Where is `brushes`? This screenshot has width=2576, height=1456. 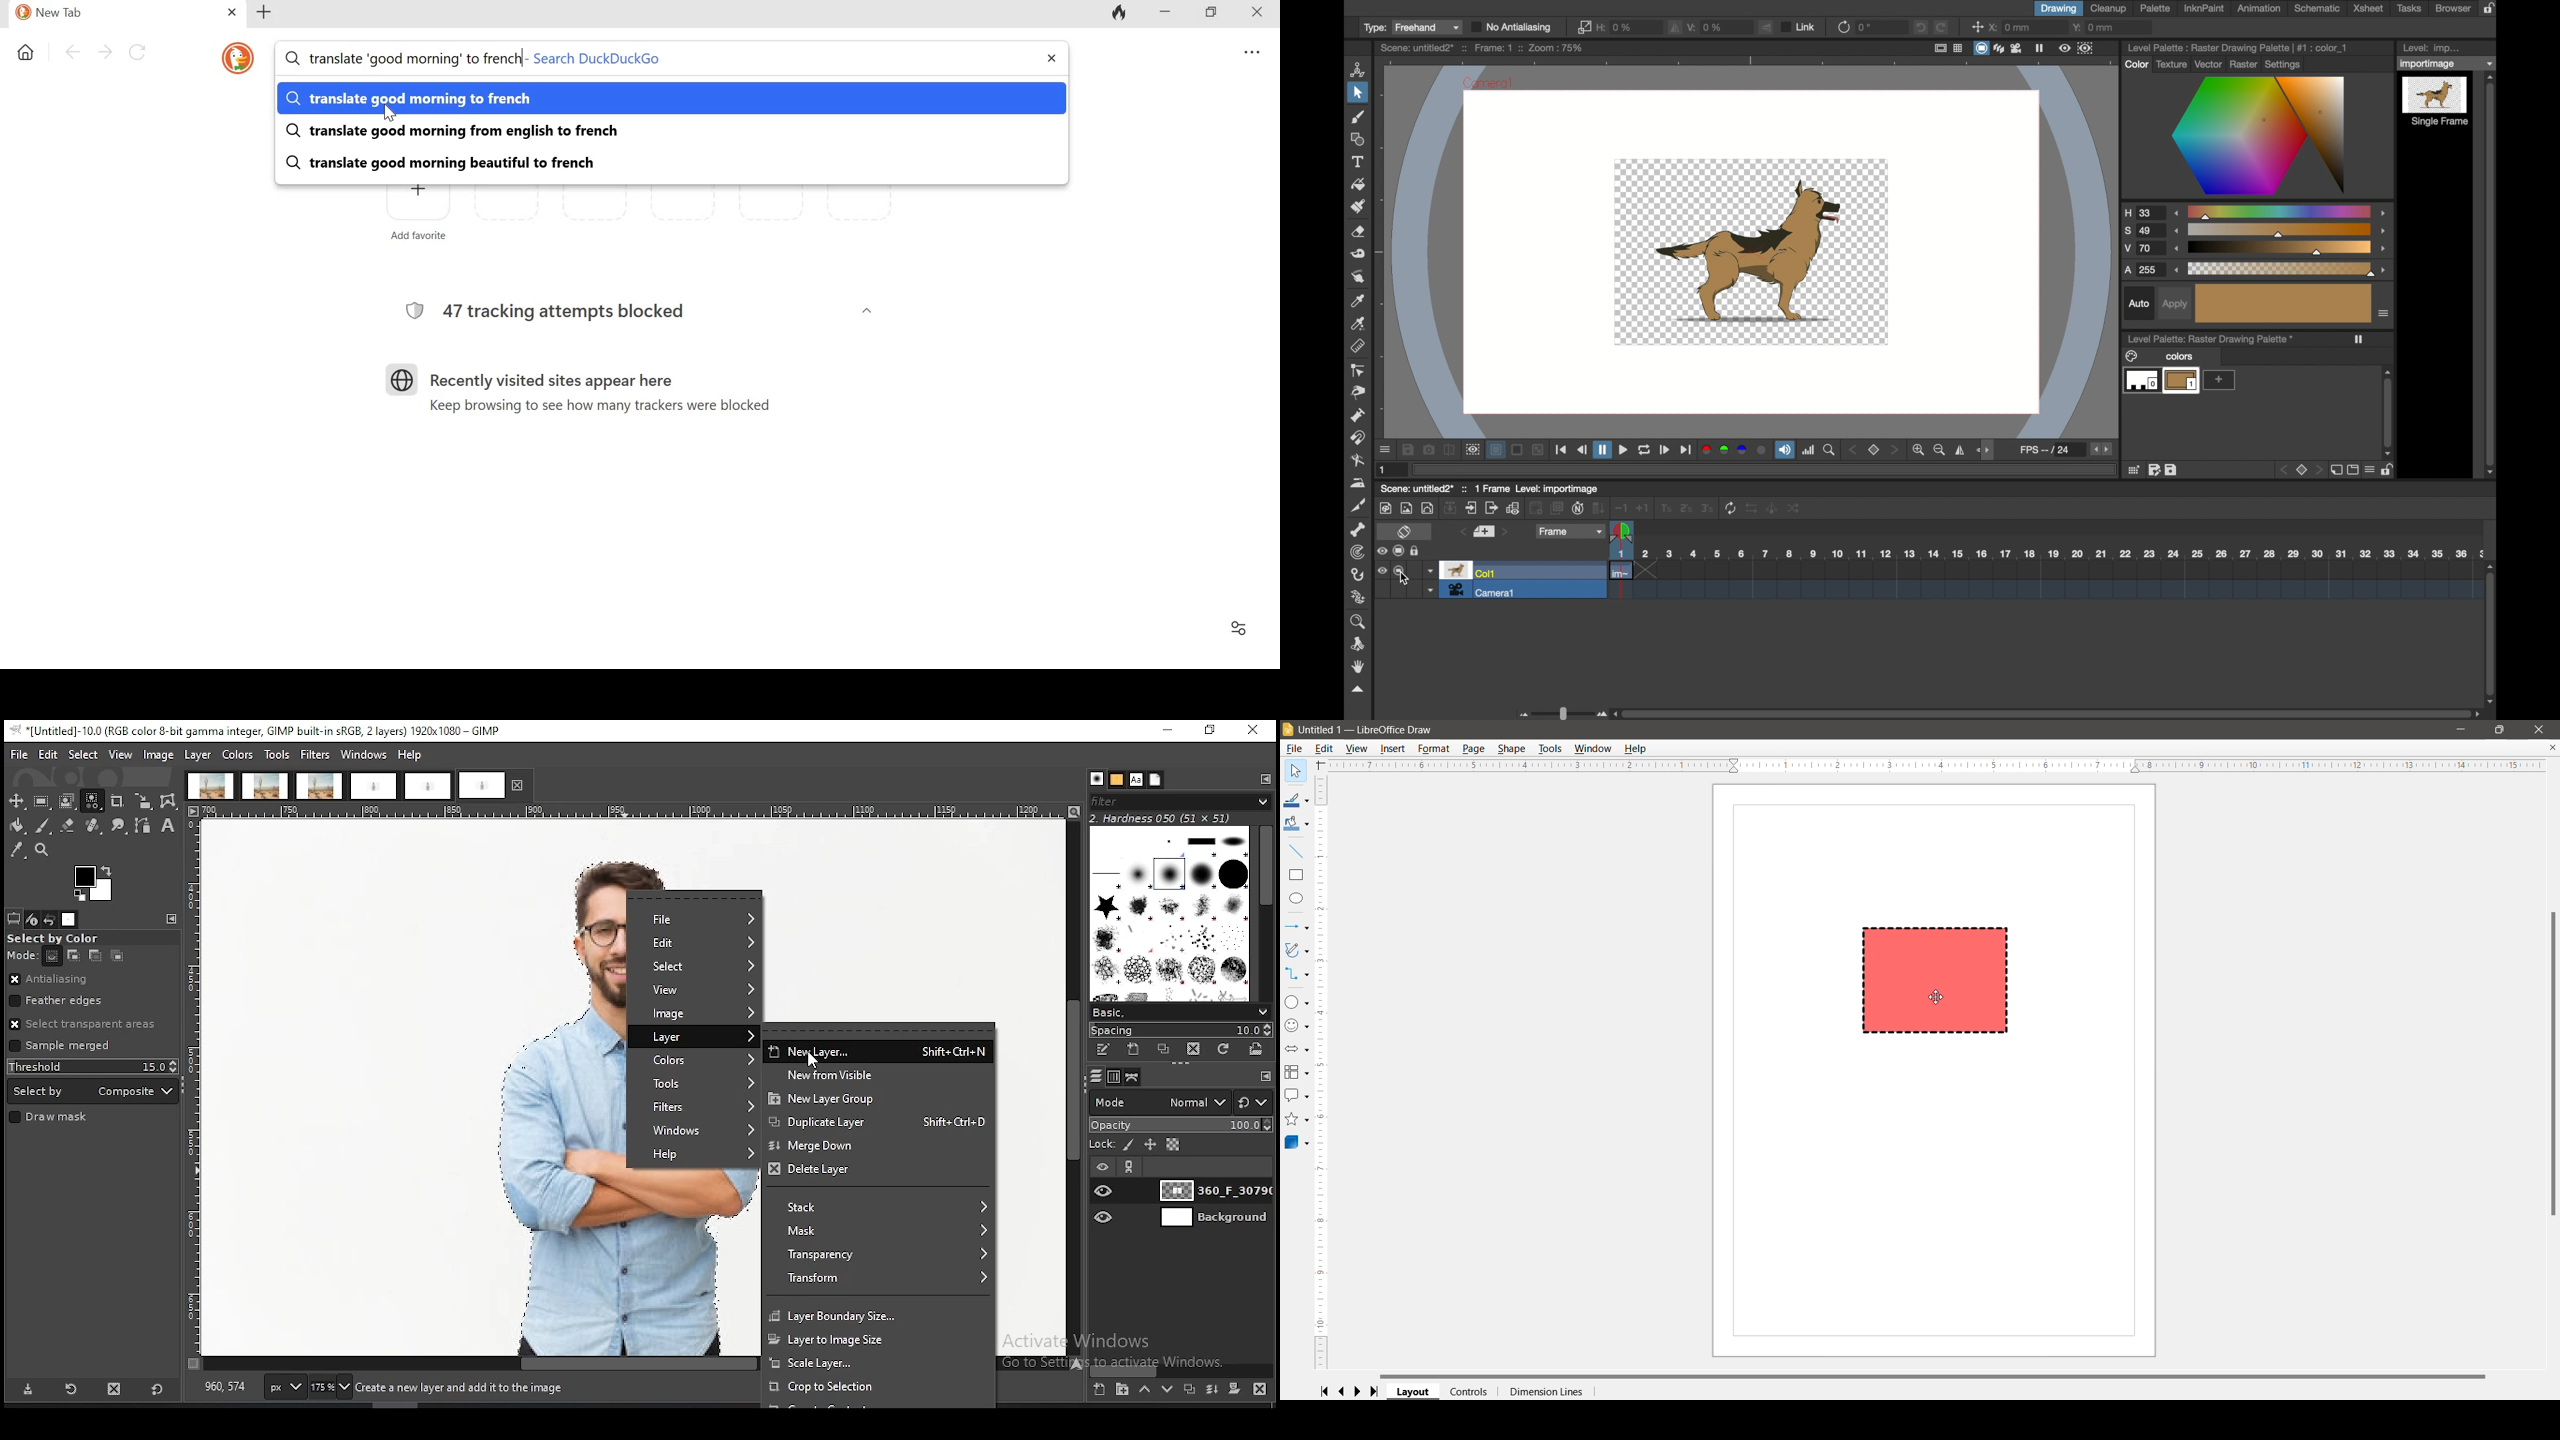 brushes is located at coordinates (1096, 779).